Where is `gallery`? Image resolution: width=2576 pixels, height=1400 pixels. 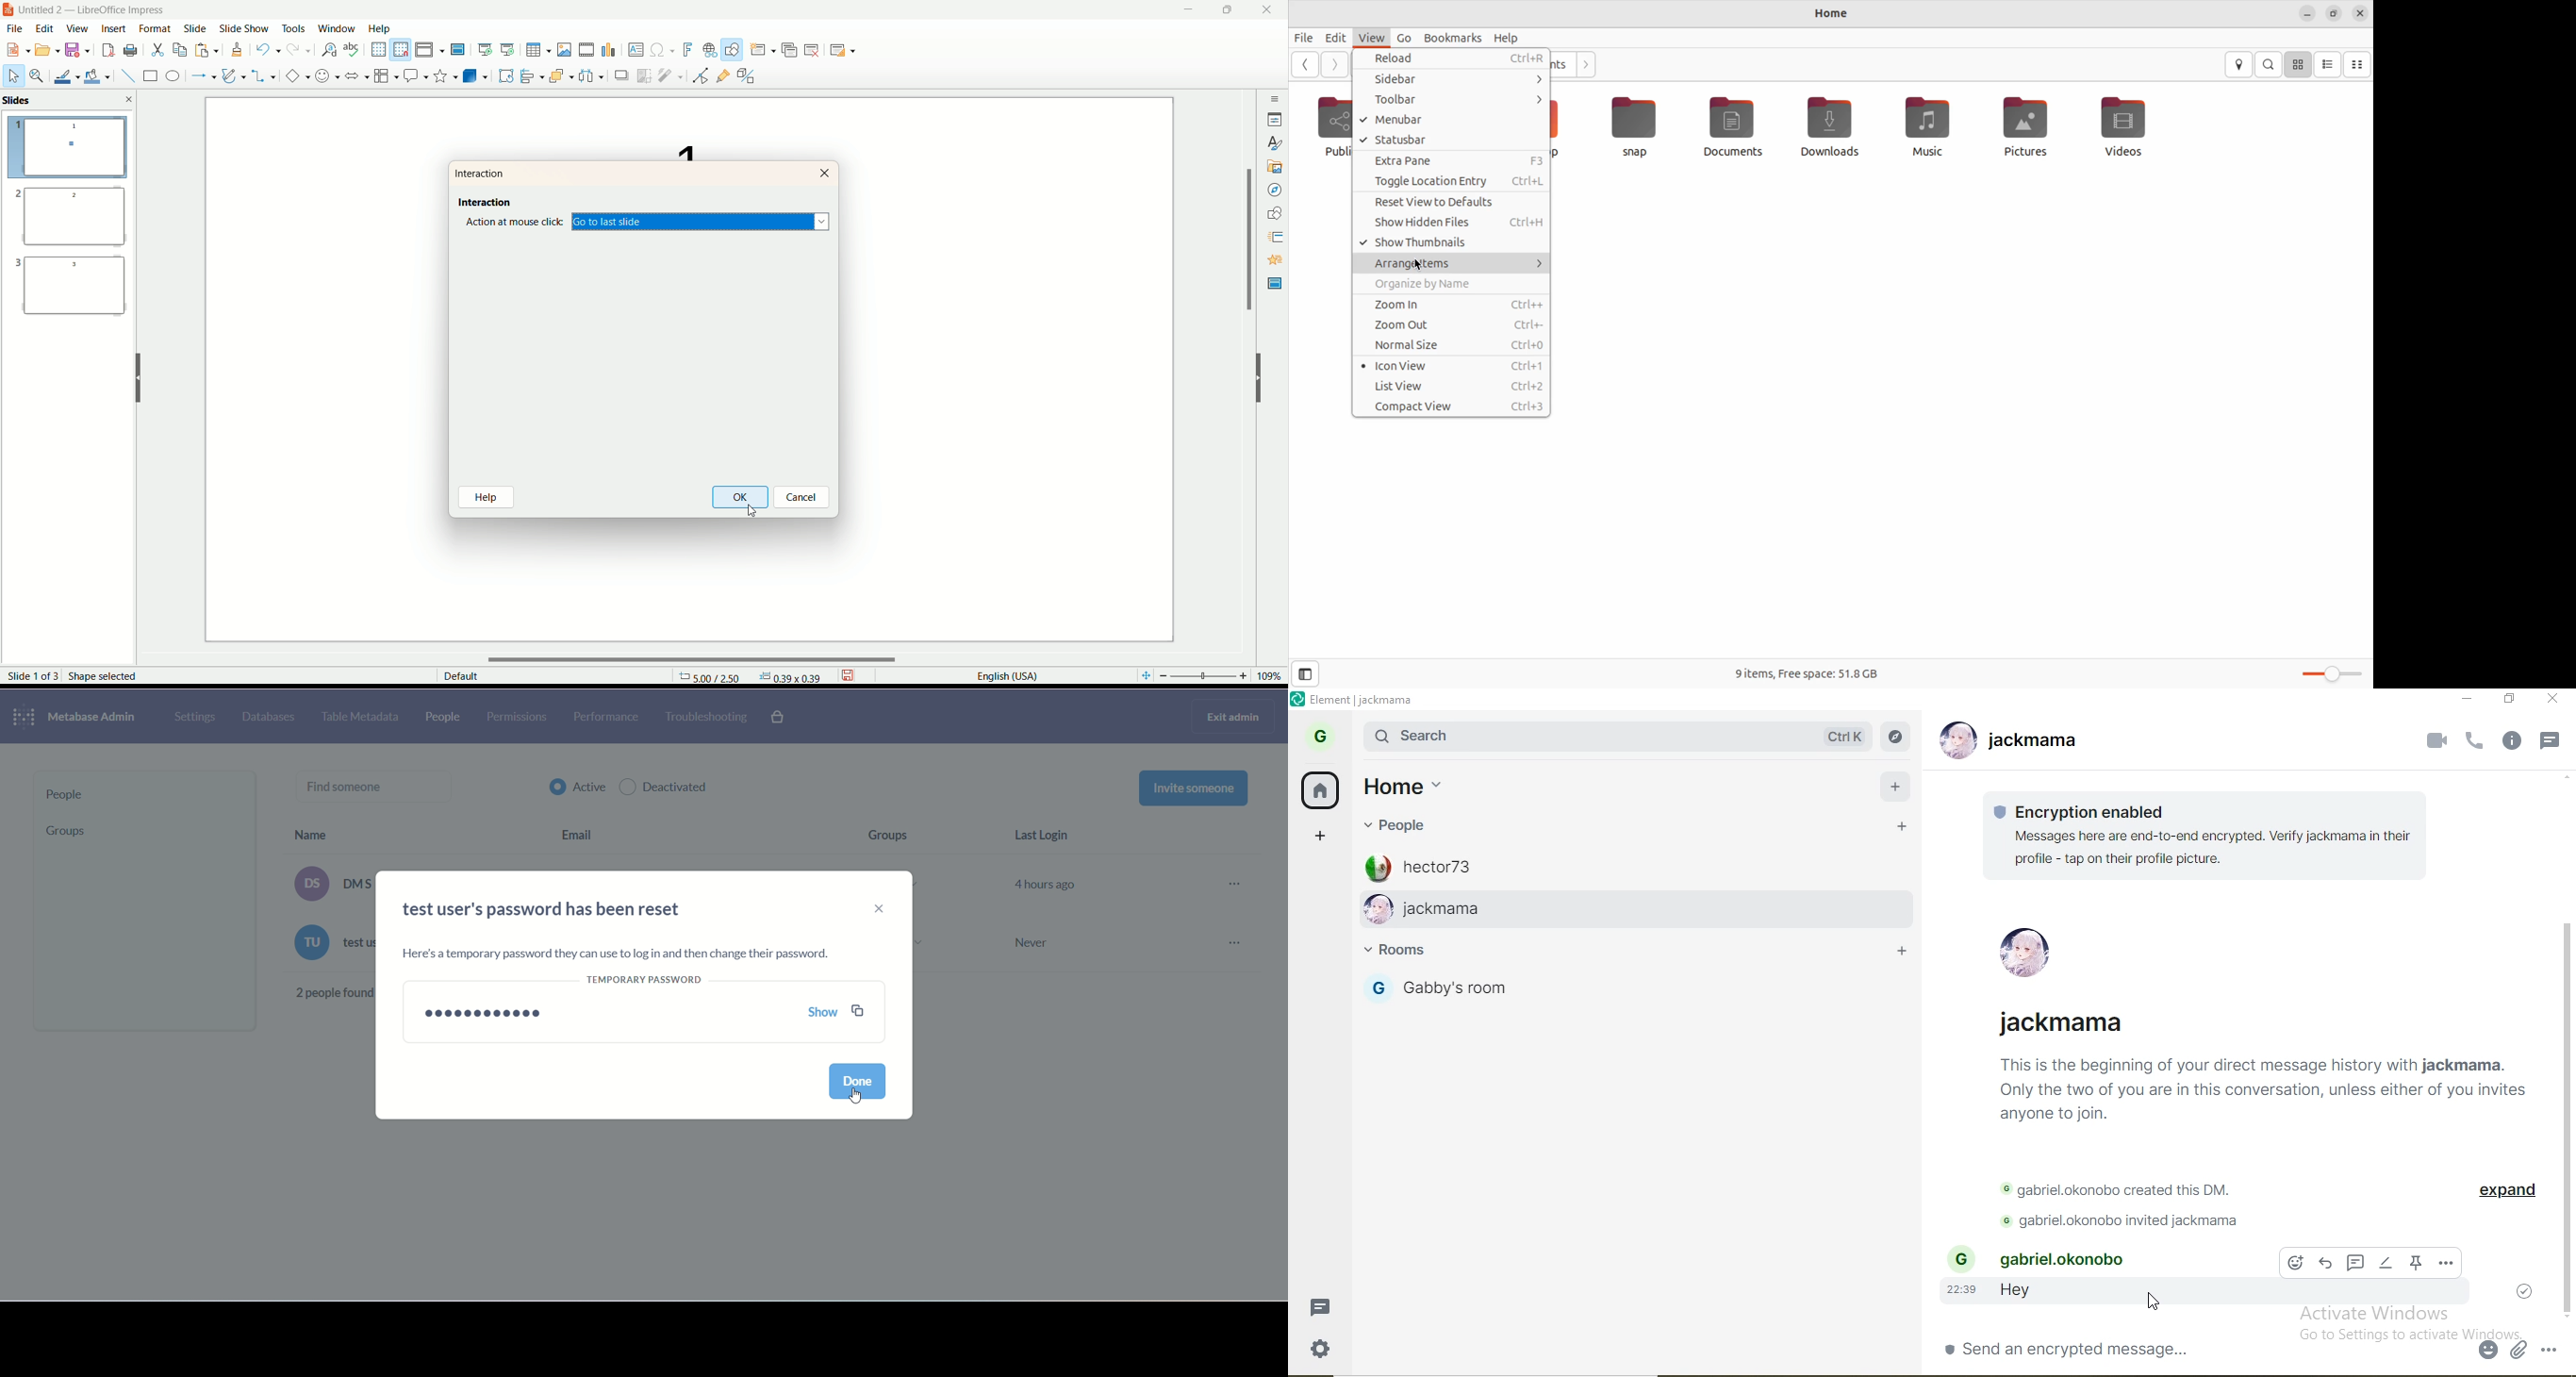 gallery is located at coordinates (1275, 166).